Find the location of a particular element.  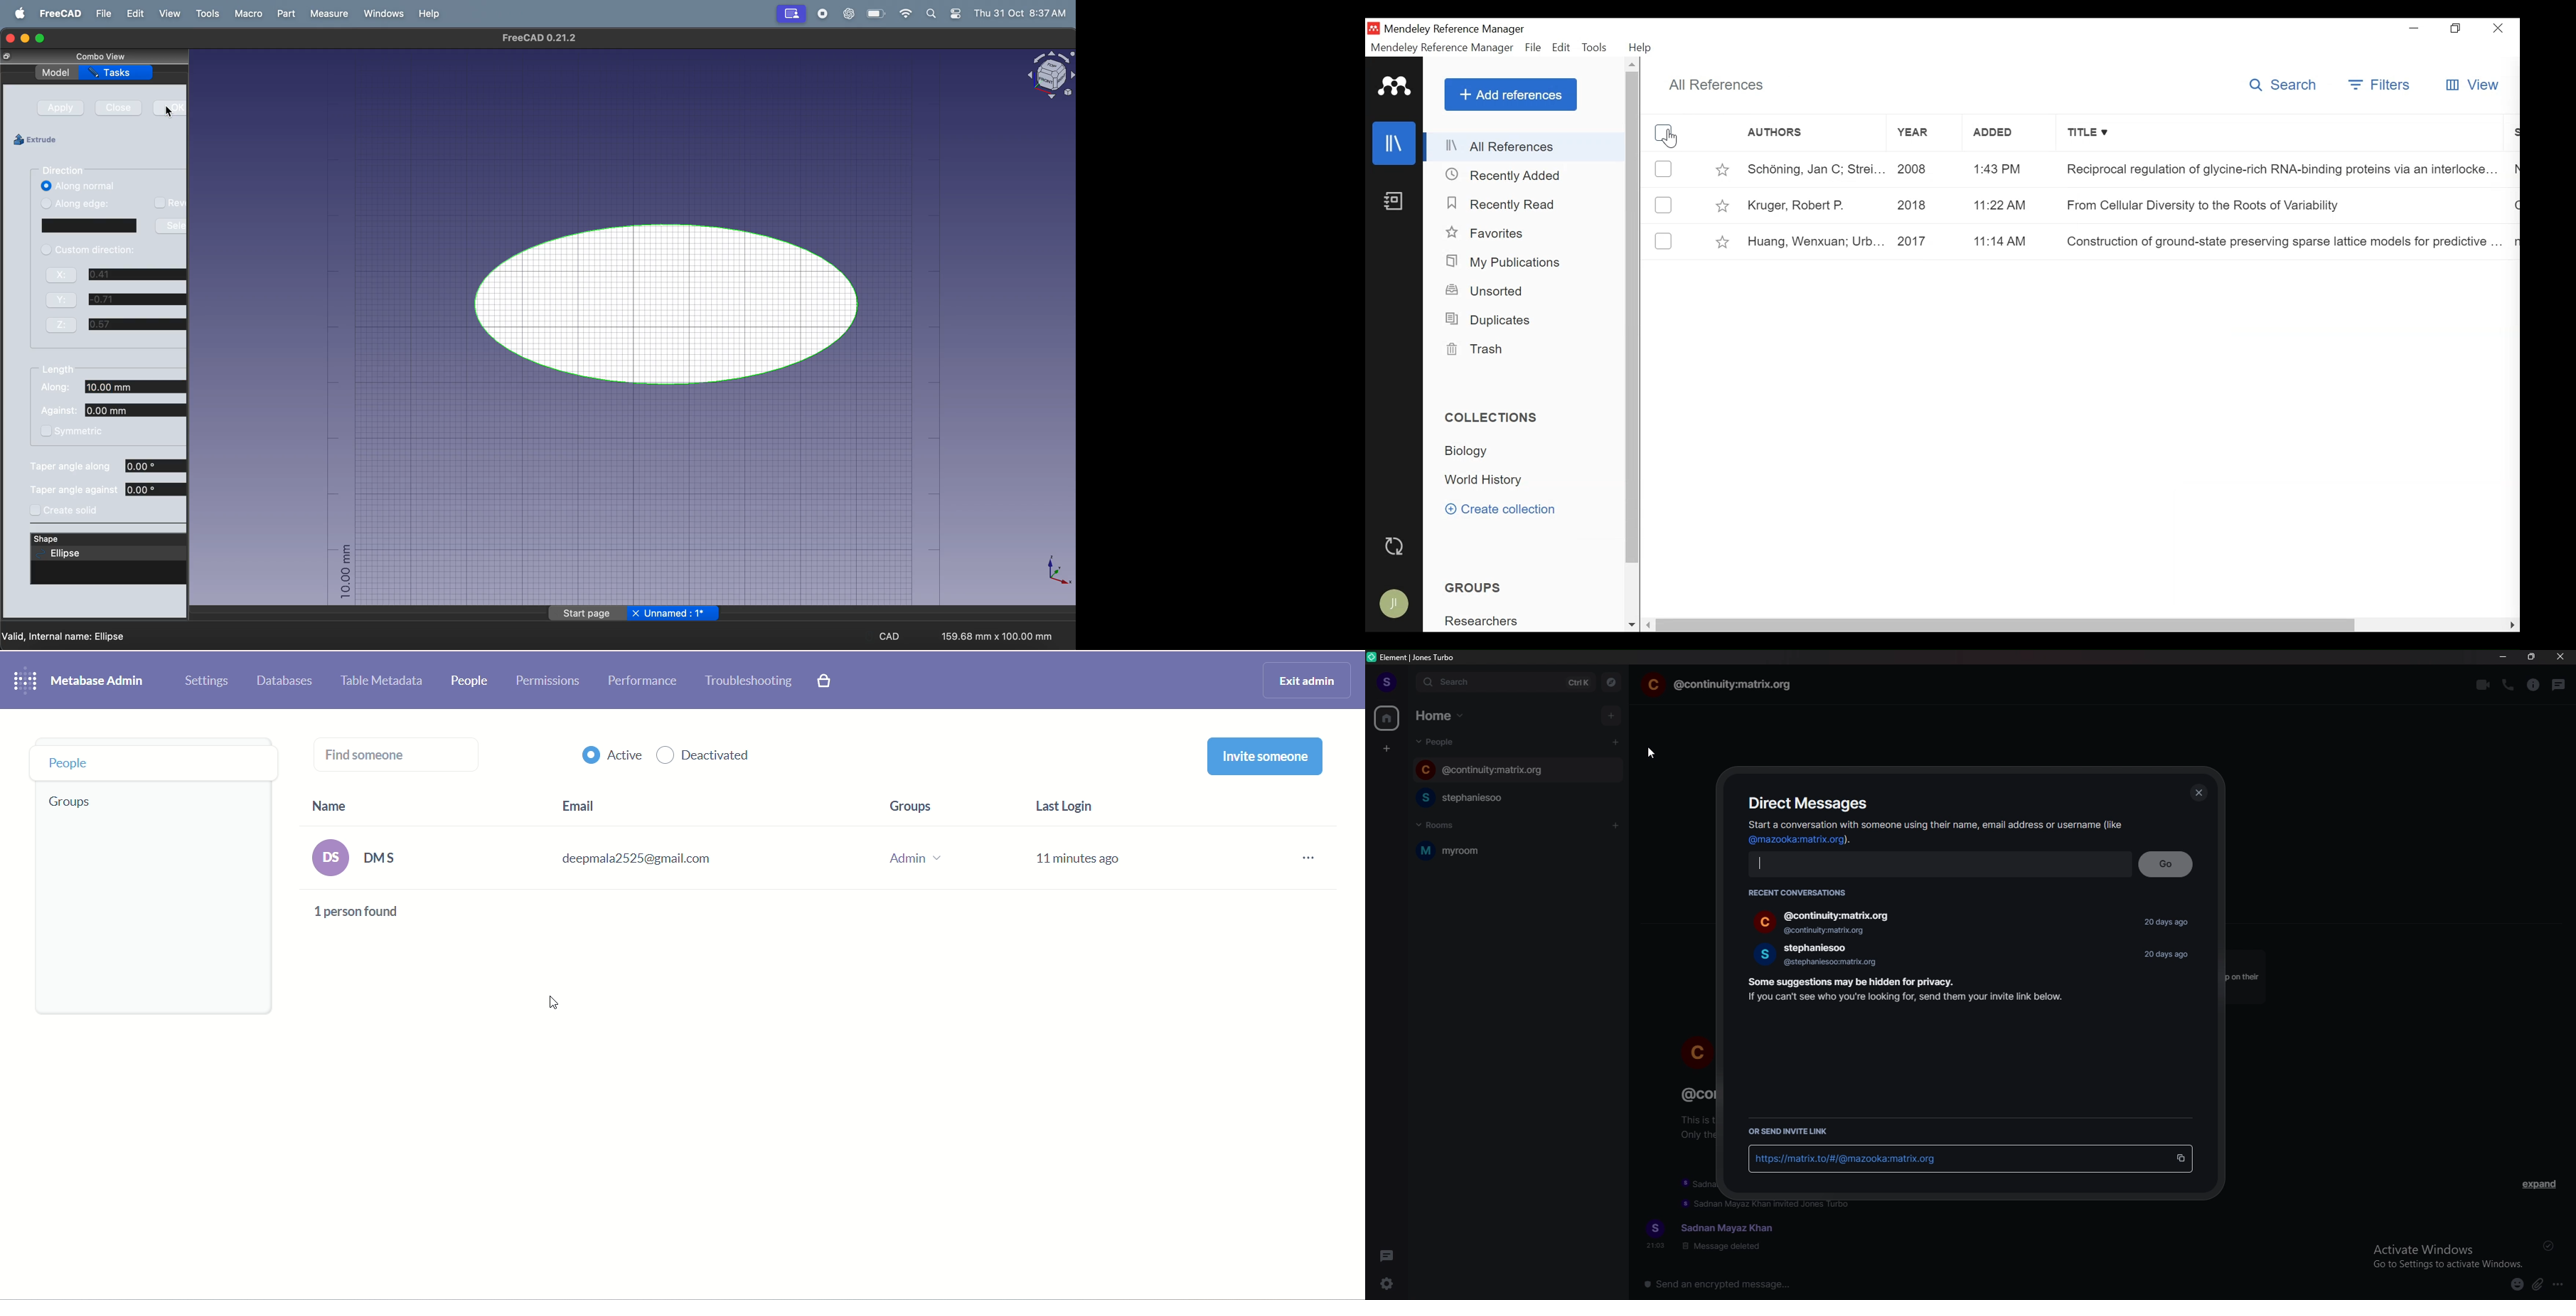

Journal Title is located at coordinates (2278, 241).